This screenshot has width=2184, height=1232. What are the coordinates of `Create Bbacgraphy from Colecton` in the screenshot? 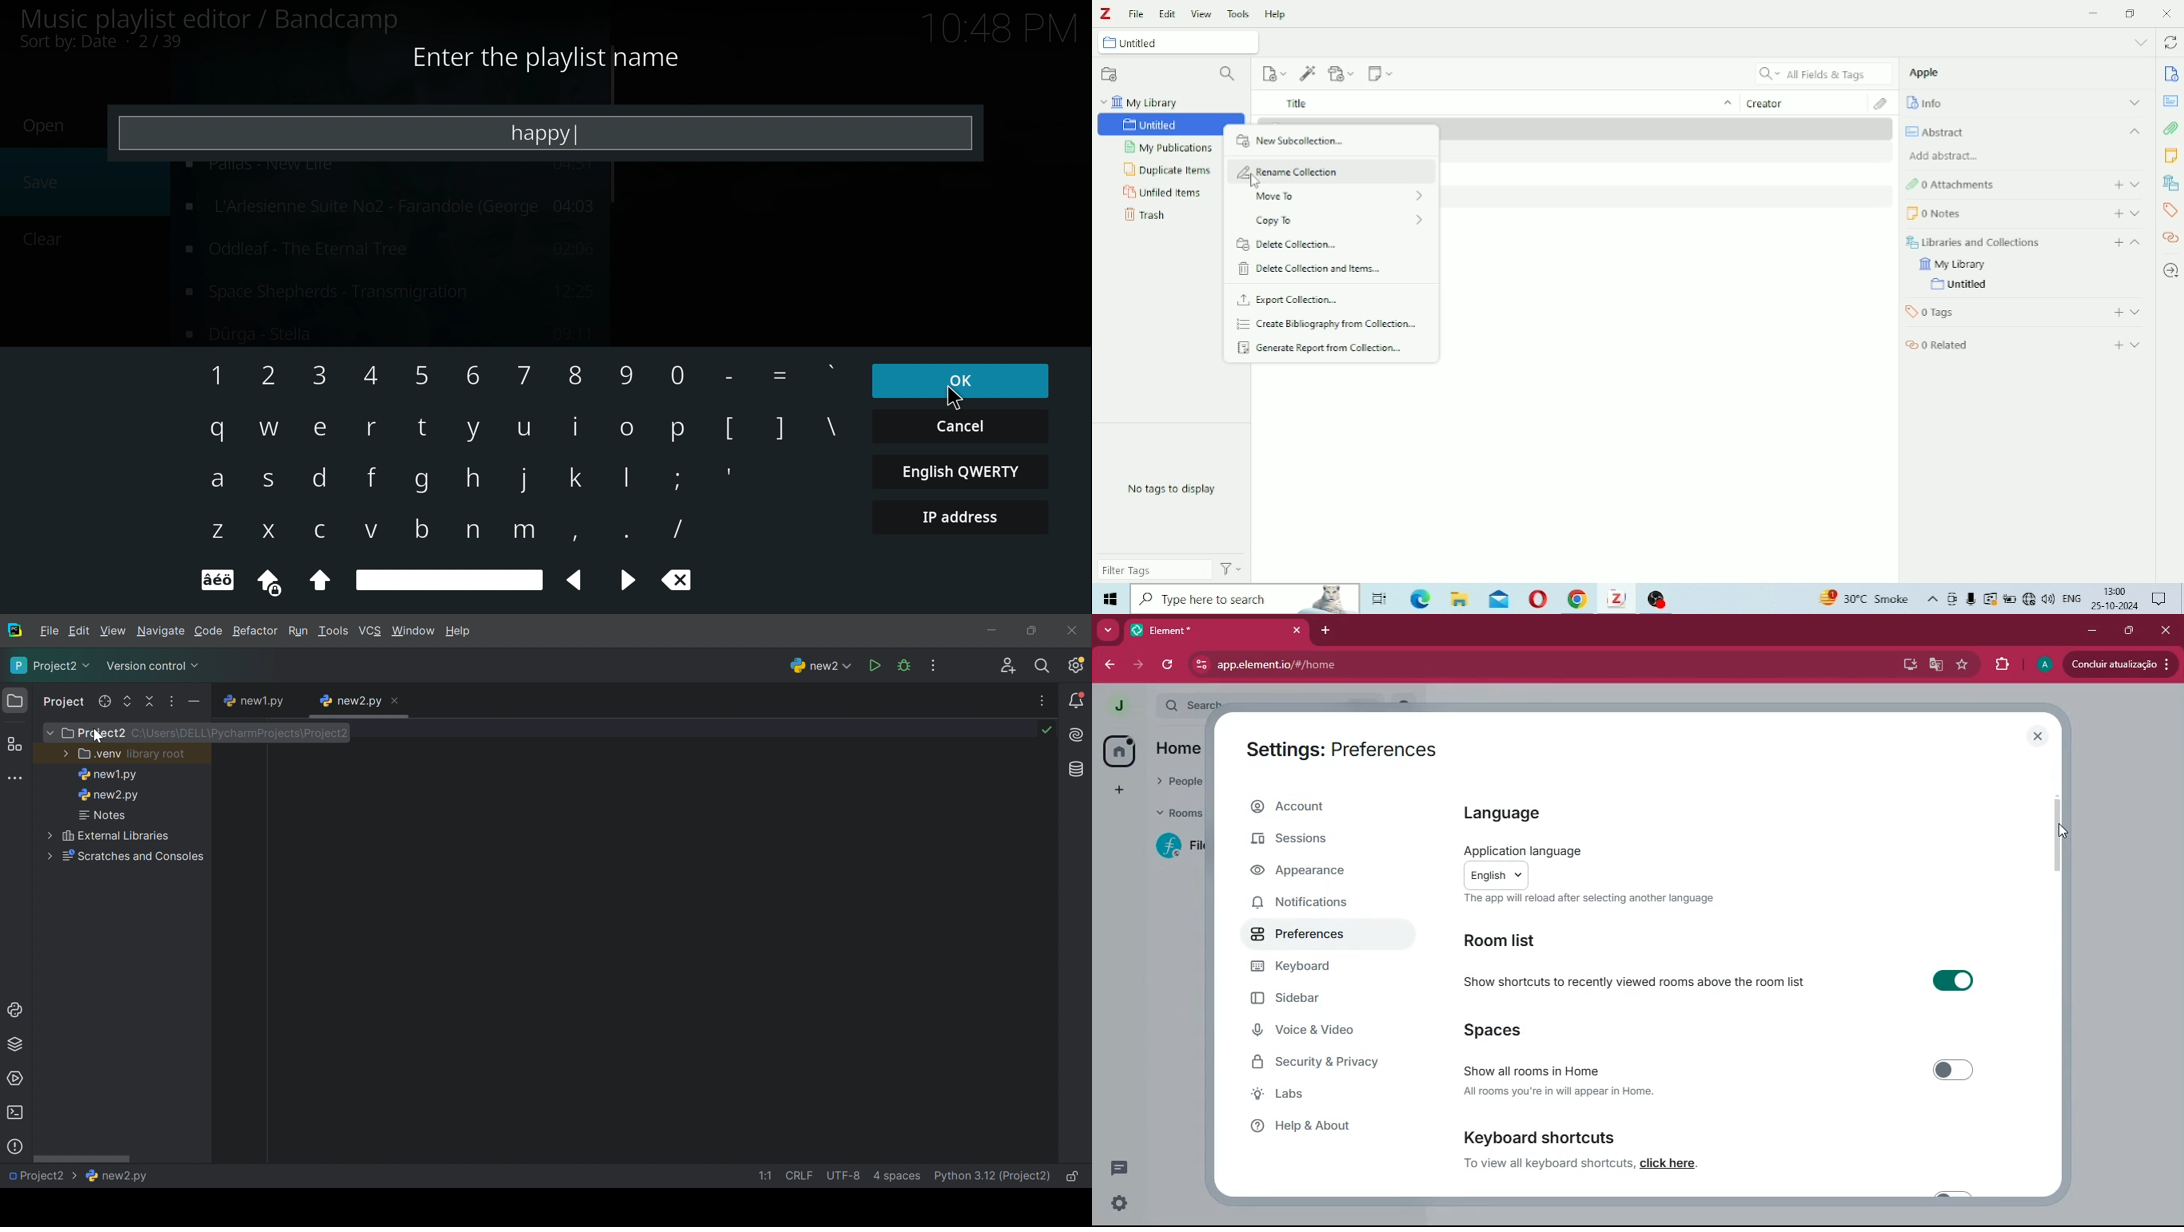 It's located at (1329, 325).